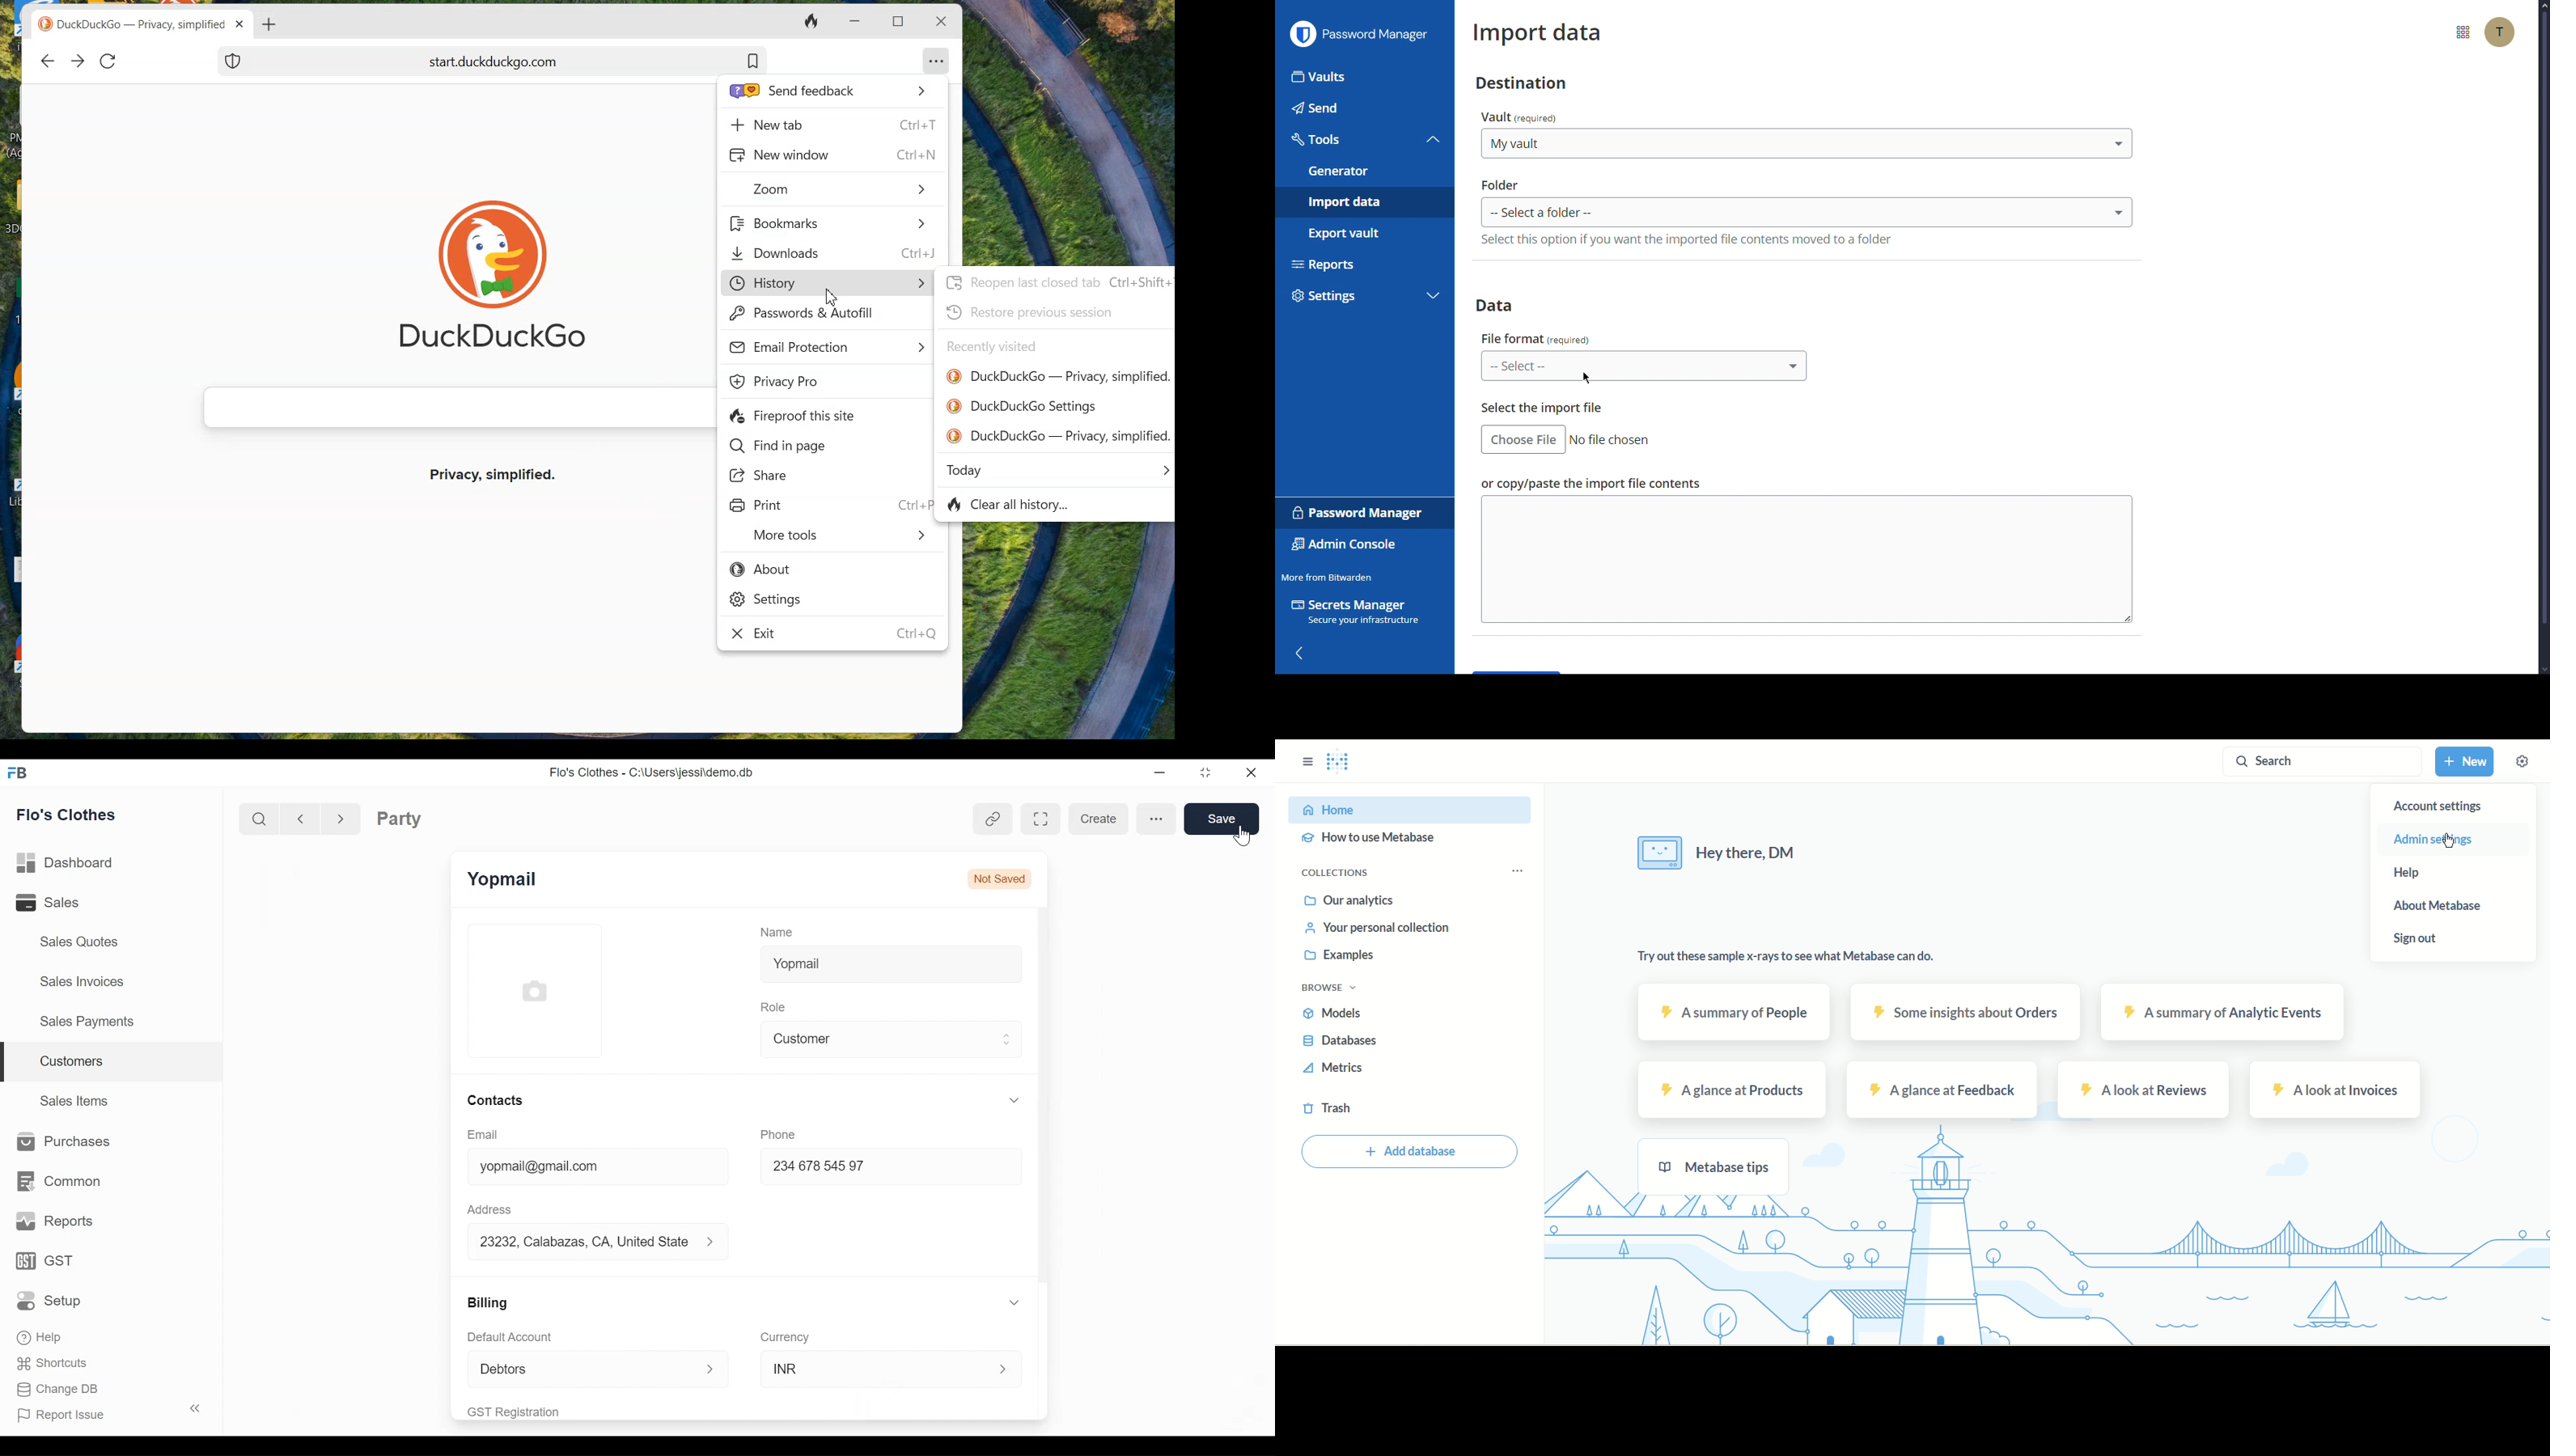 Image resolution: width=2576 pixels, height=1456 pixels. I want to click on duckduck go logo, so click(45, 25).